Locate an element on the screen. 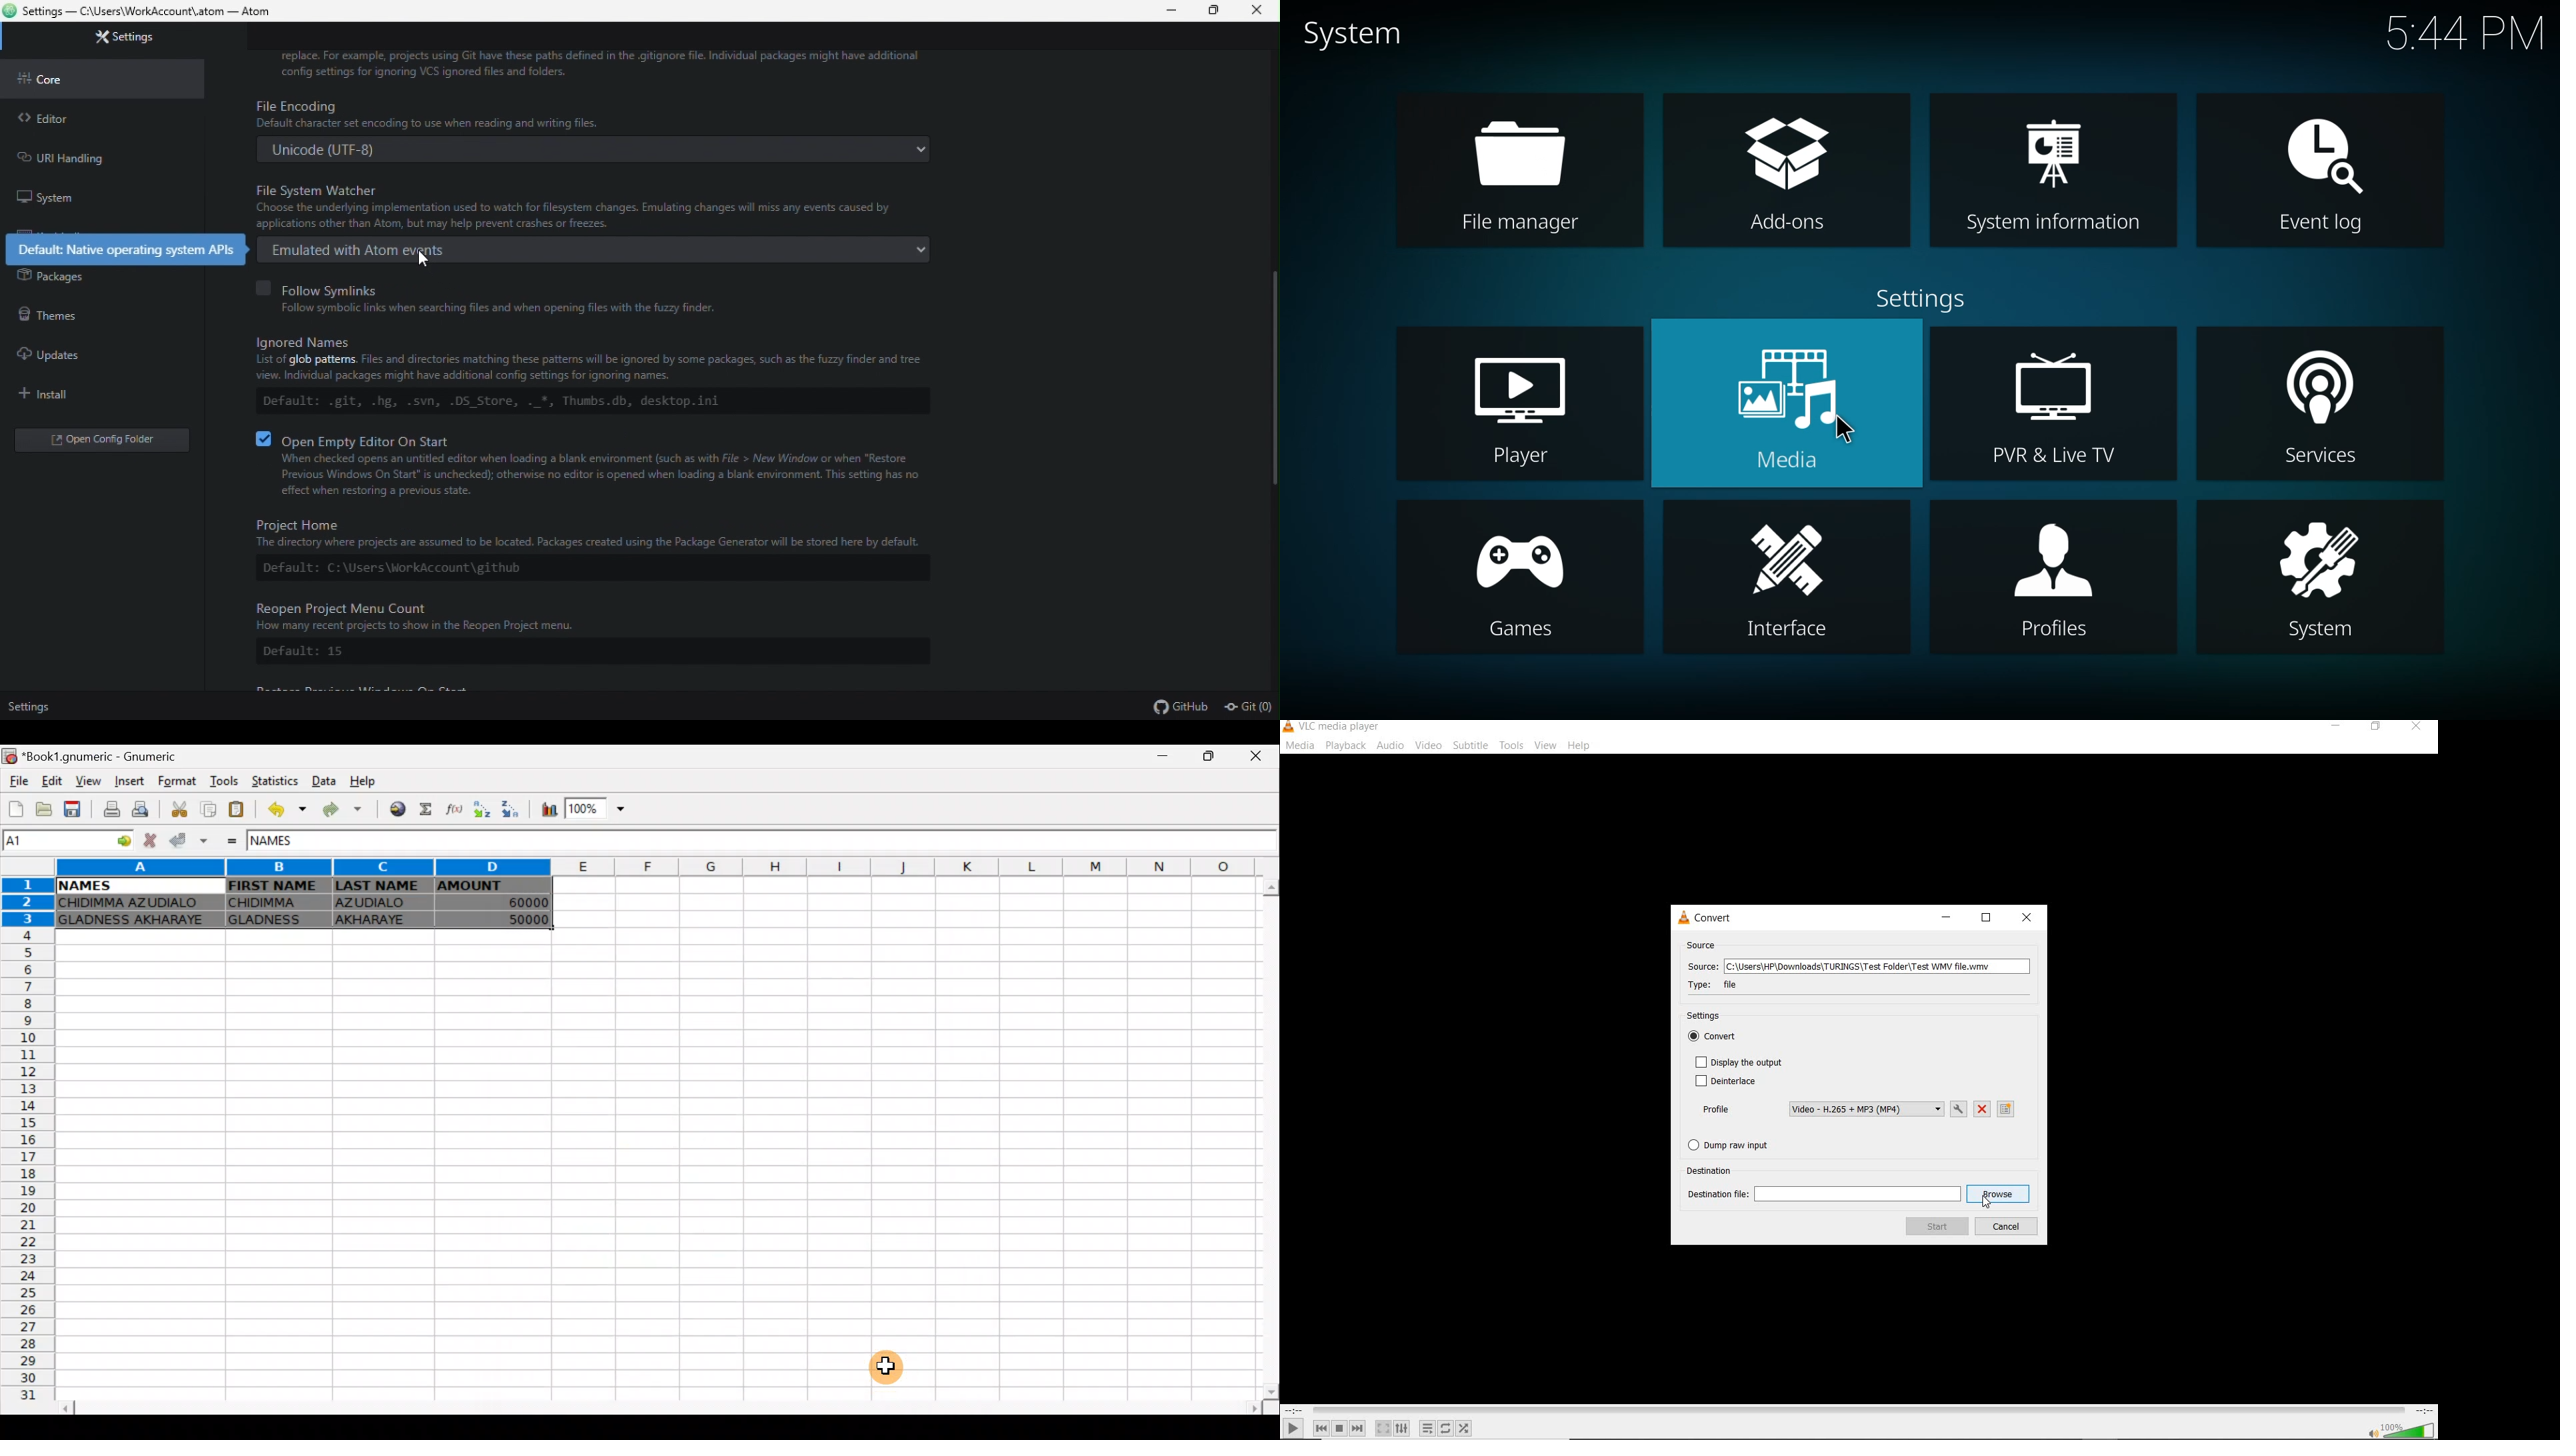 This screenshot has height=1456, width=2576. file manager is located at coordinates (1528, 153).